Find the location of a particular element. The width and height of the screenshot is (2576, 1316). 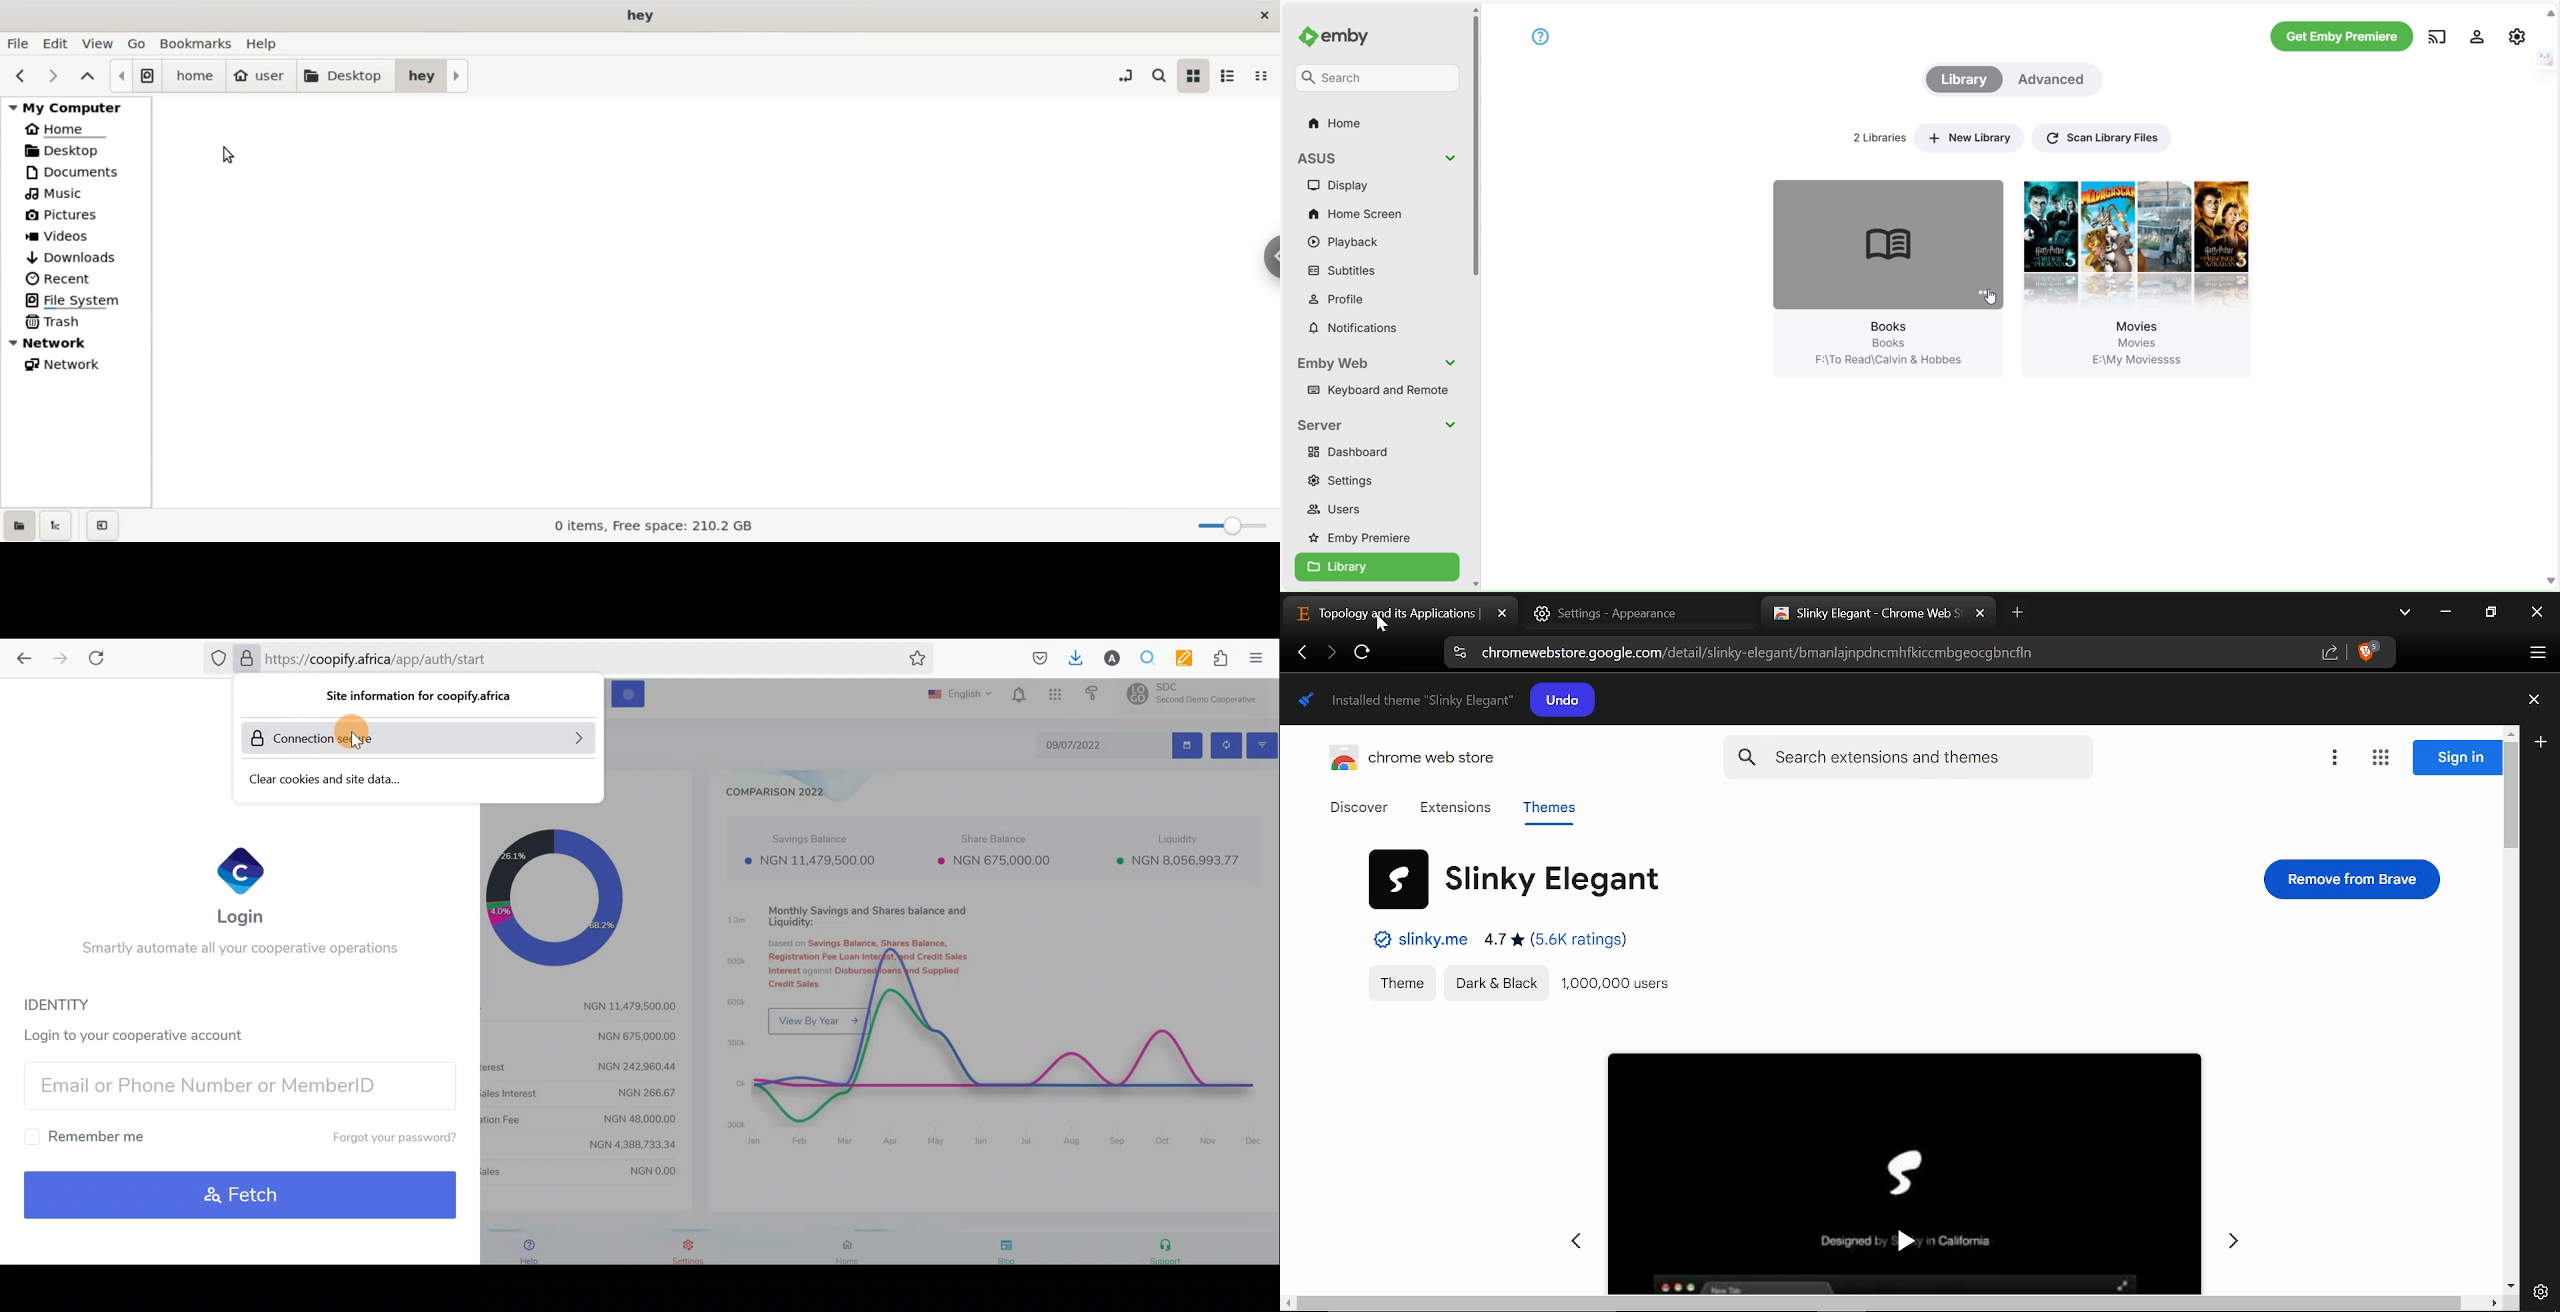

cursor is located at coordinates (1990, 300).